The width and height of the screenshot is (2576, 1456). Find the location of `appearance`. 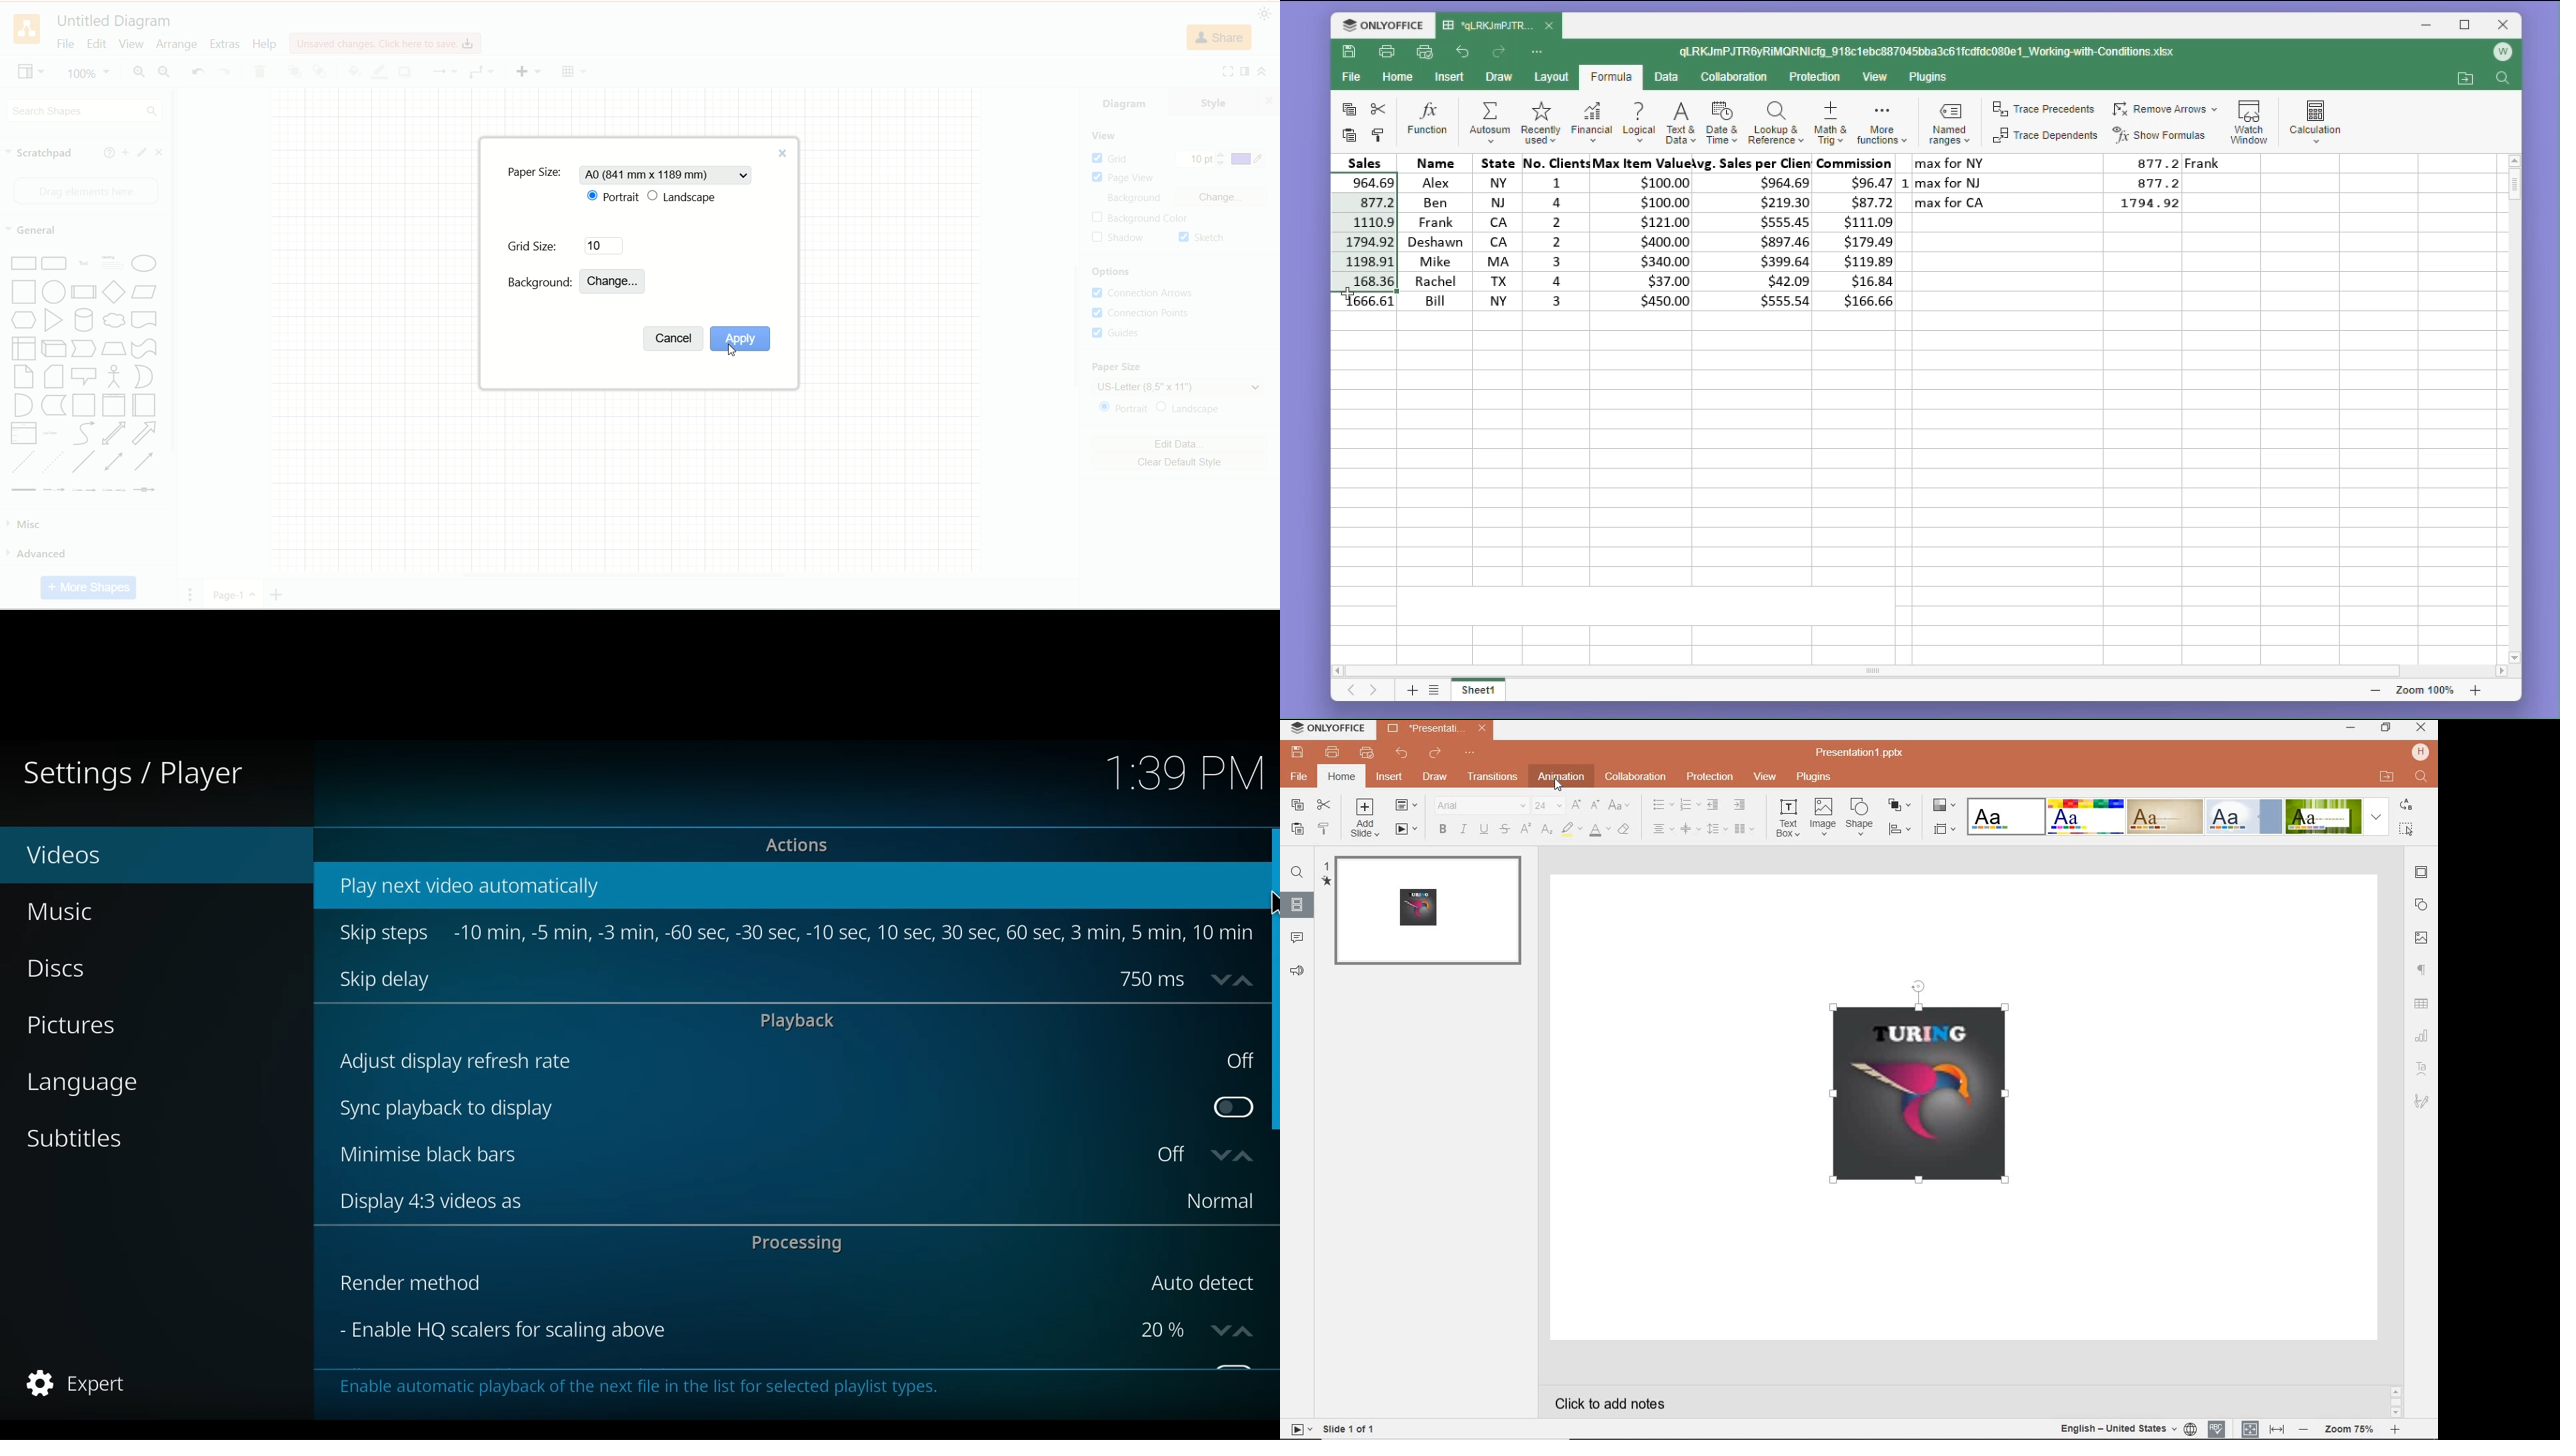

appearance is located at coordinates (1265, 14).